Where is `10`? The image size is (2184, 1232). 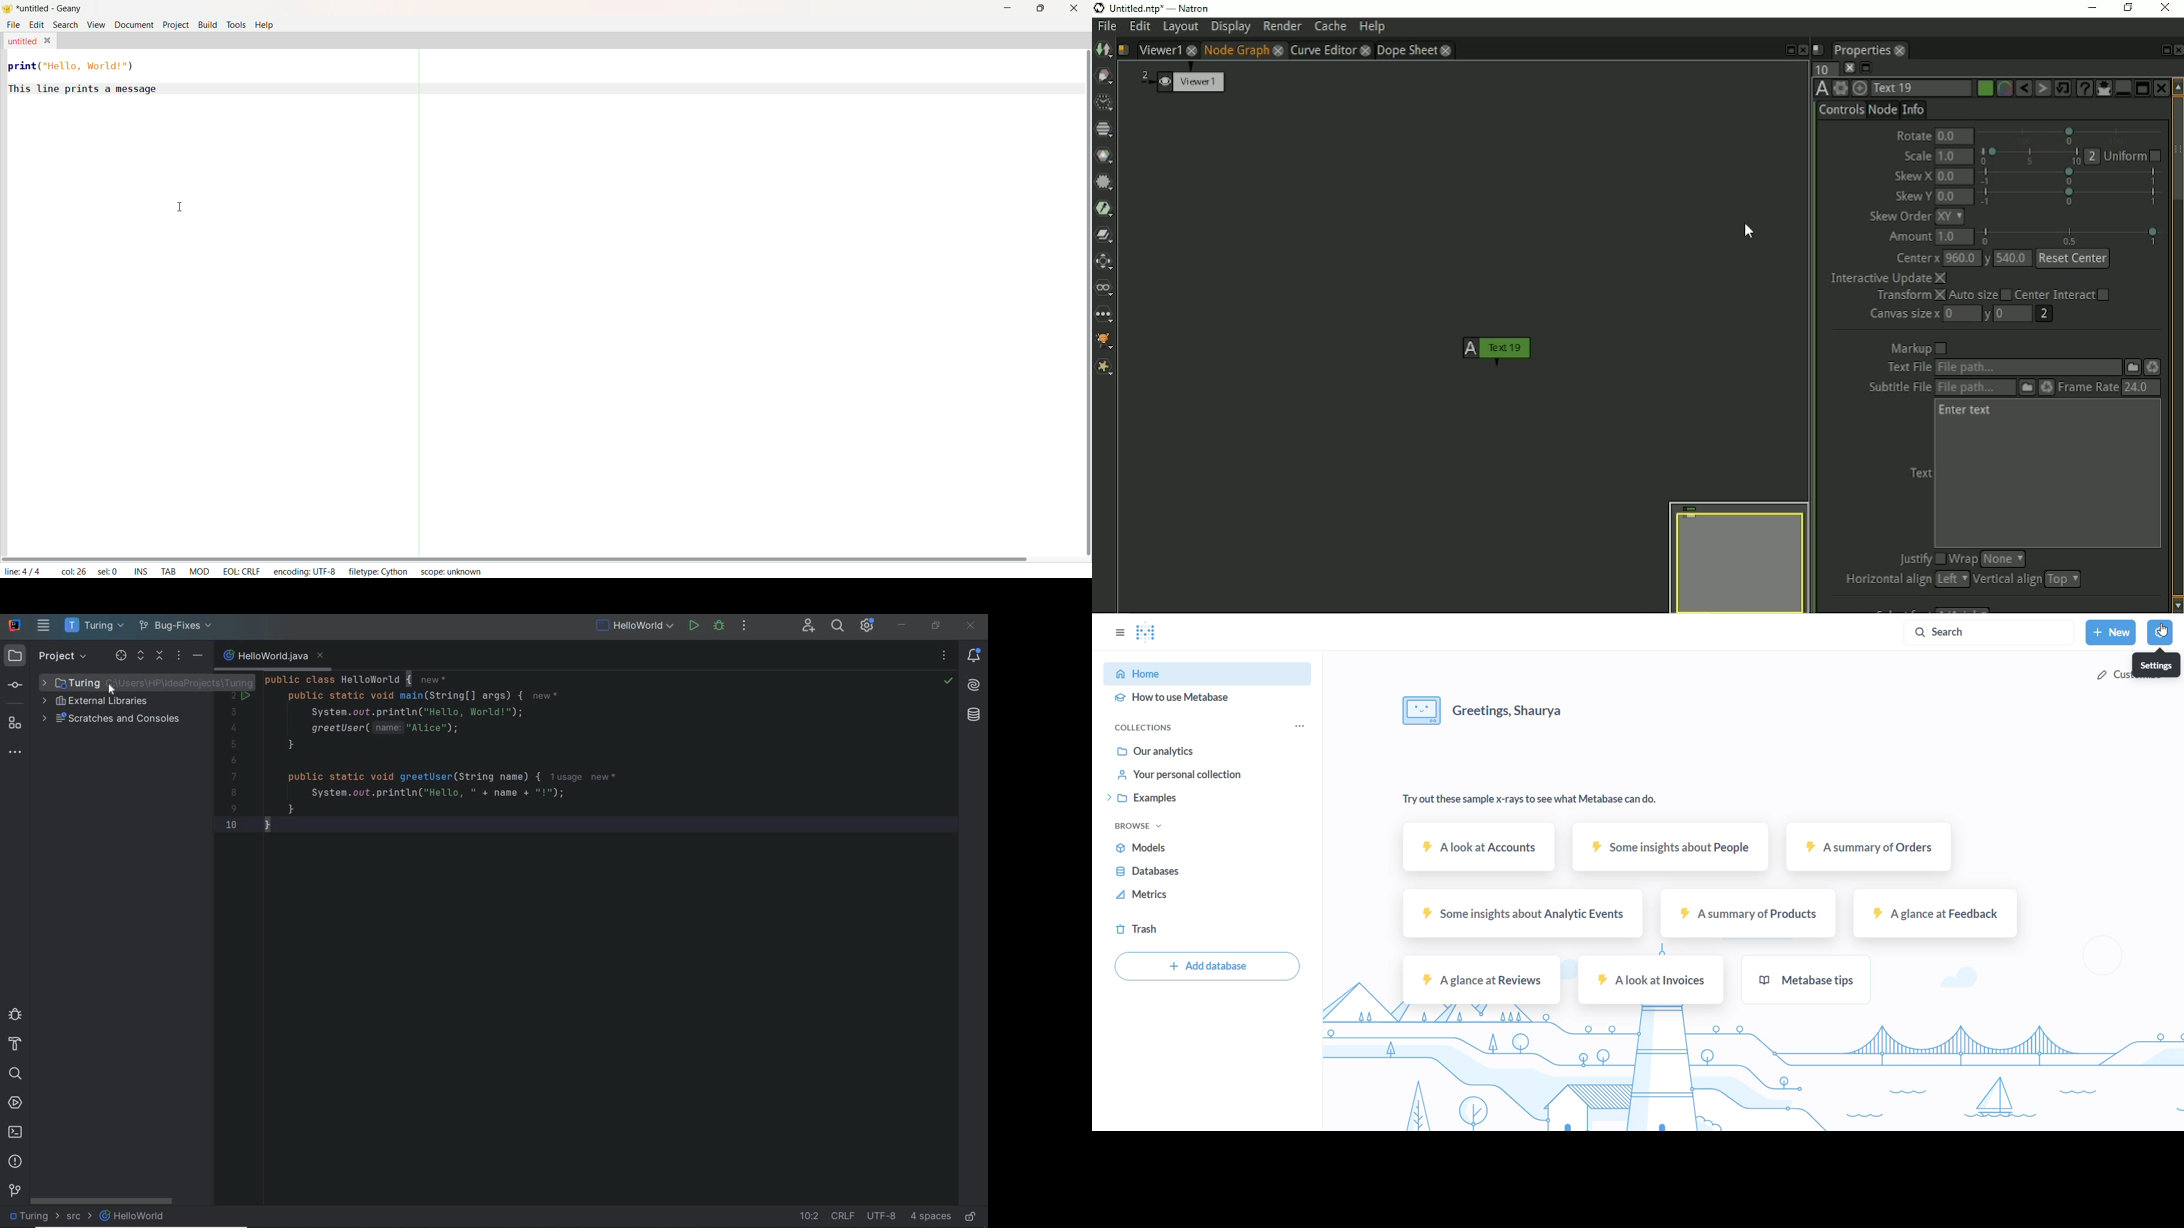
10 is located at coordinates (231, 824).